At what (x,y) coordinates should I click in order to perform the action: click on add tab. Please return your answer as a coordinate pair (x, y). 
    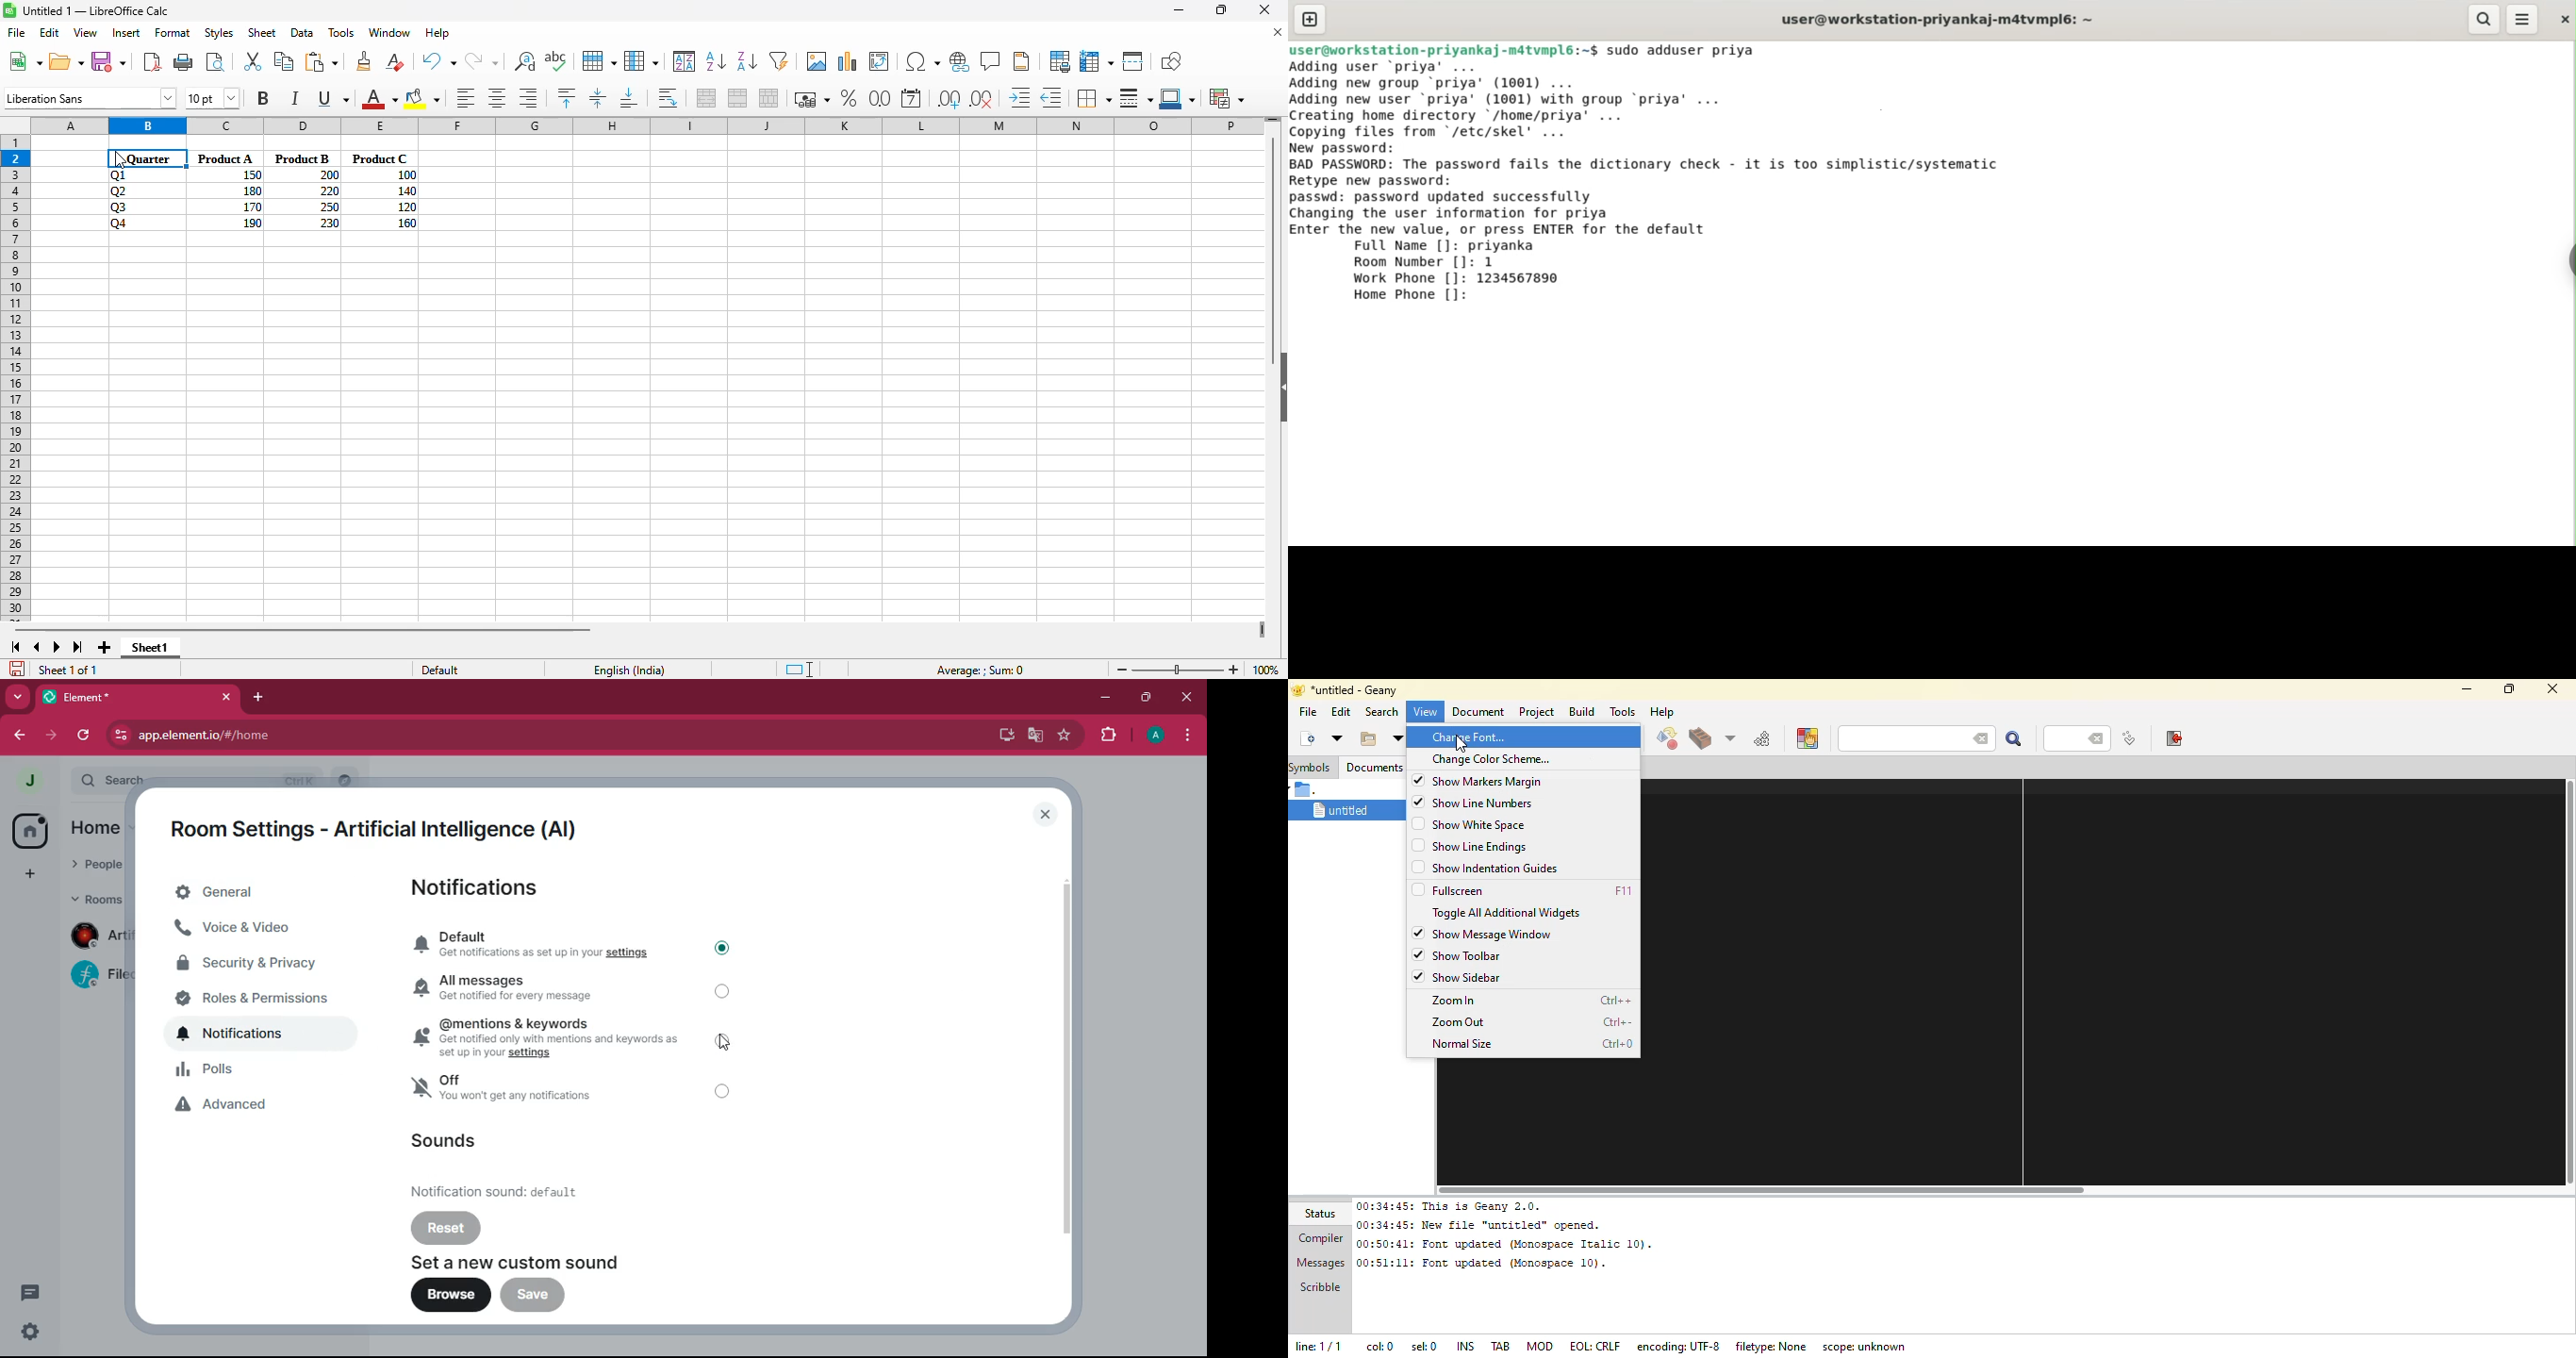
    Looking at the image, I should click on (262, 698).